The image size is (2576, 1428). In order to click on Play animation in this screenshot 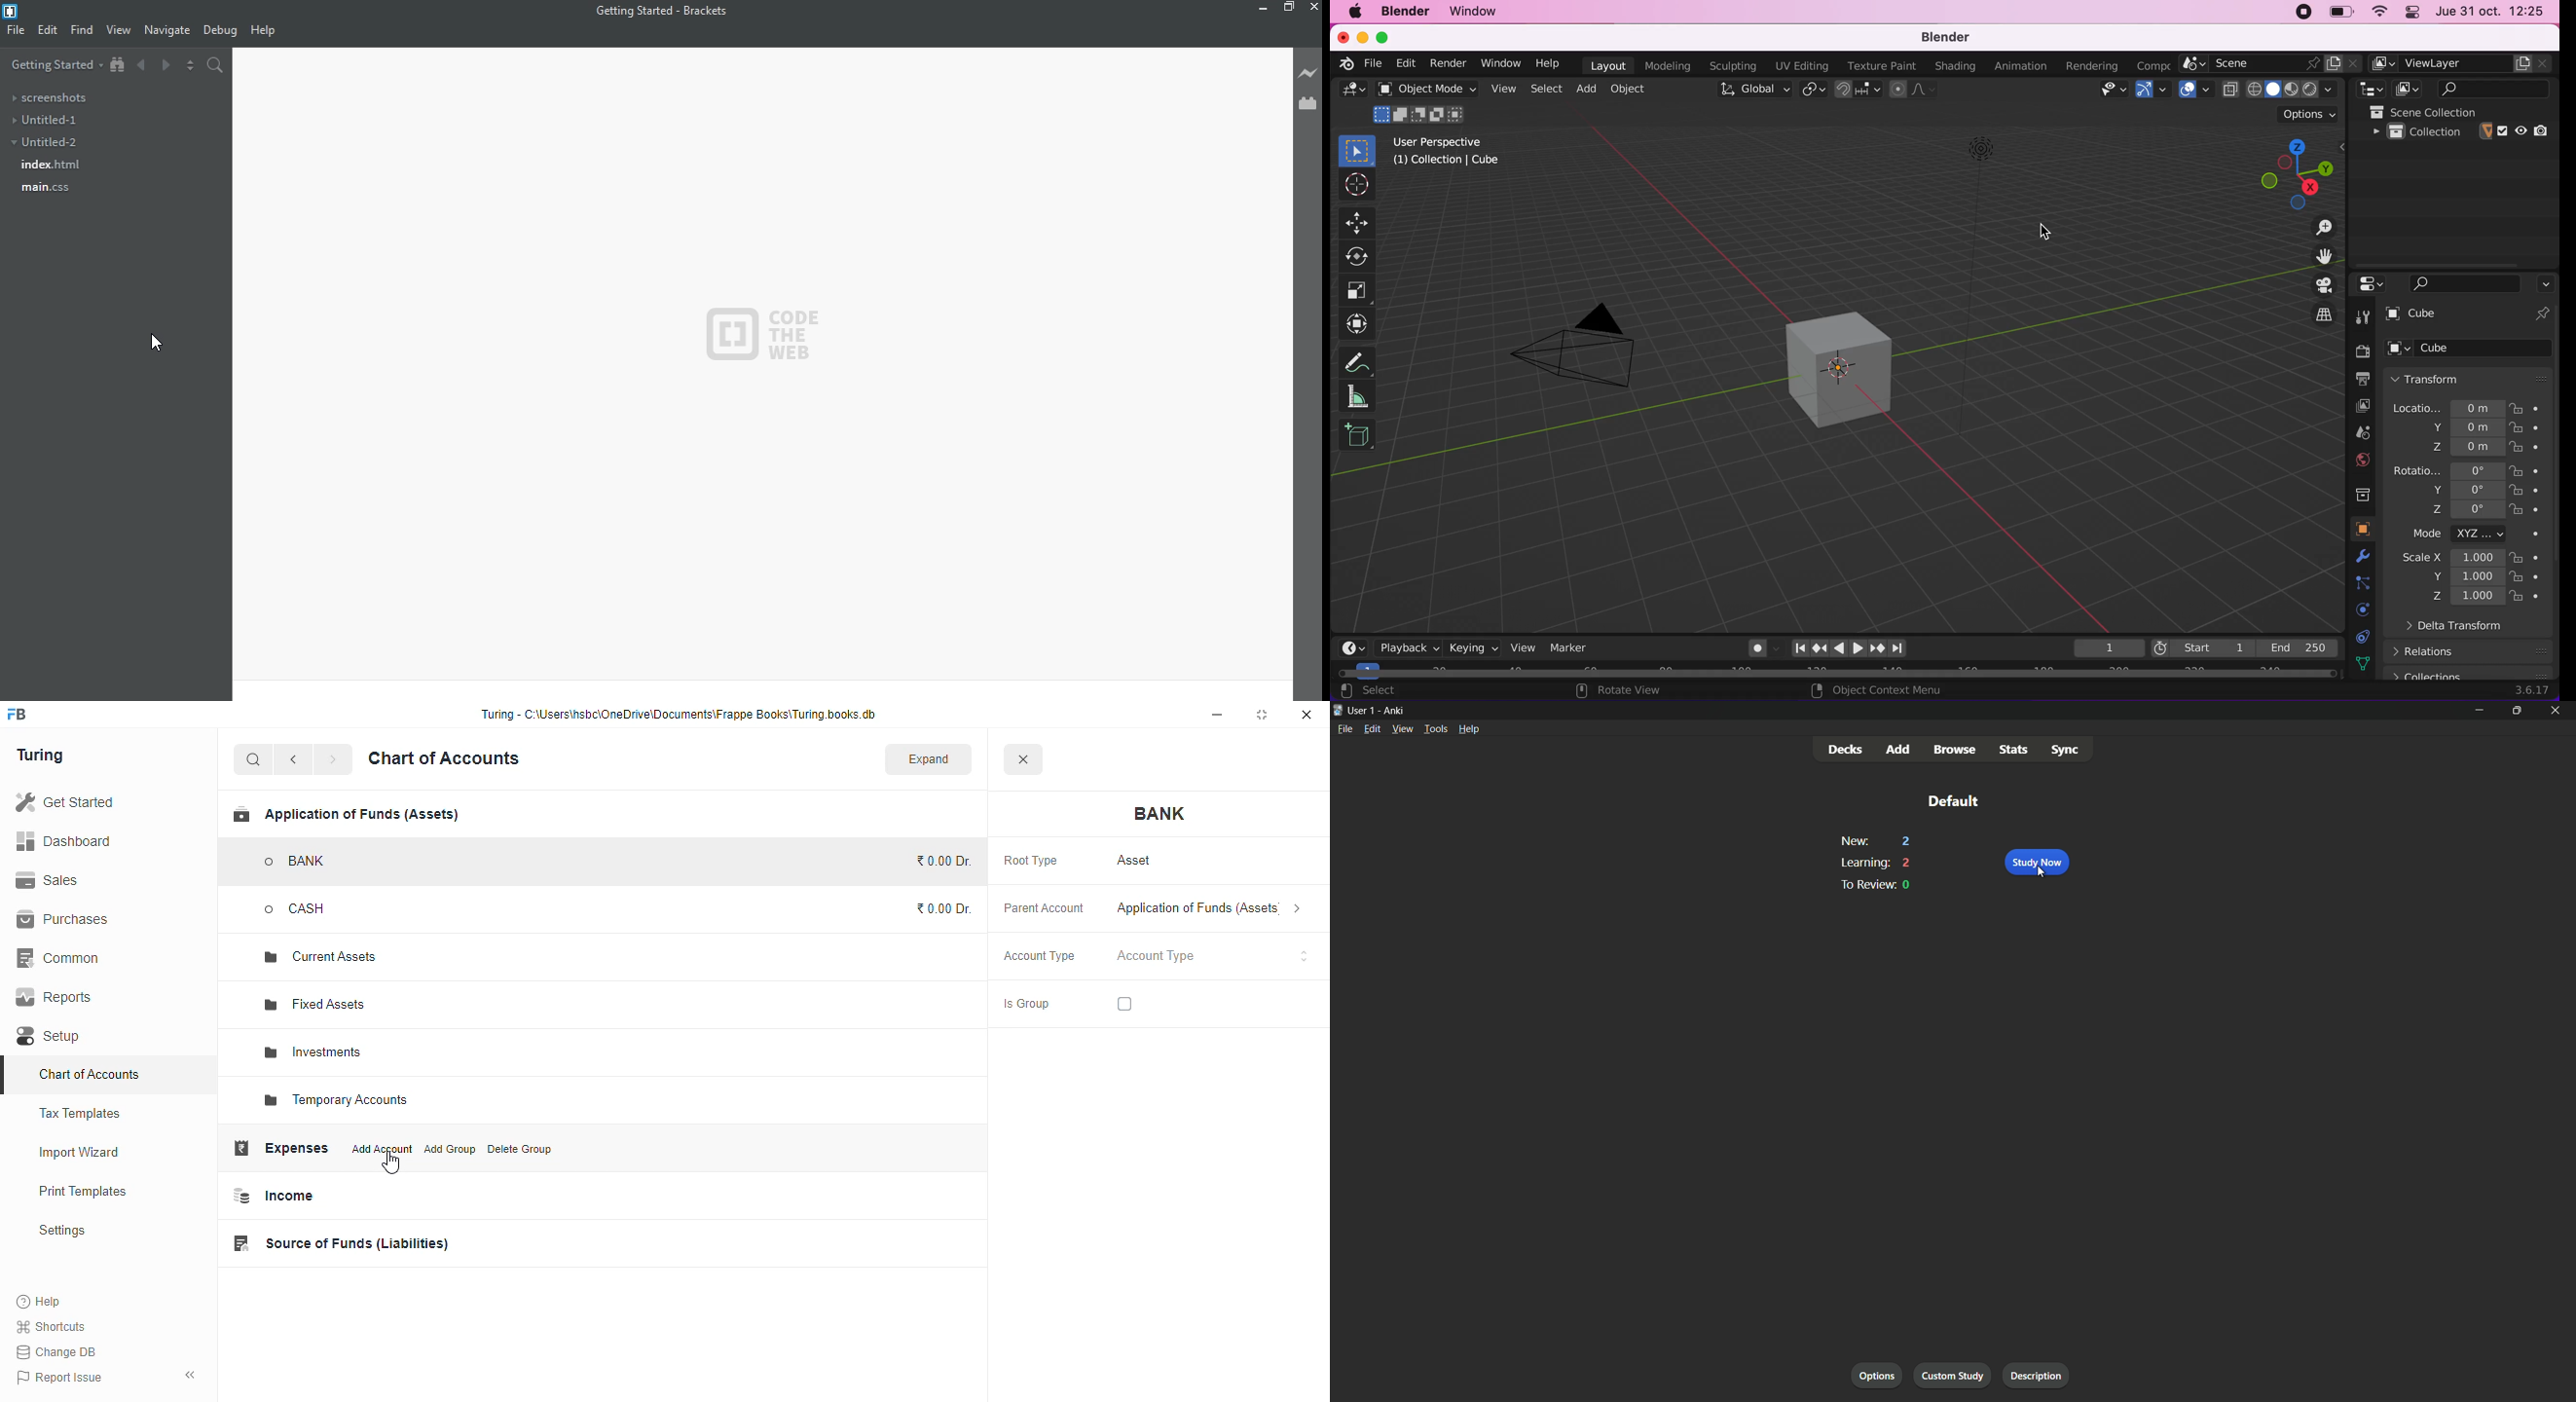, I will do `click(1838, 650)`.